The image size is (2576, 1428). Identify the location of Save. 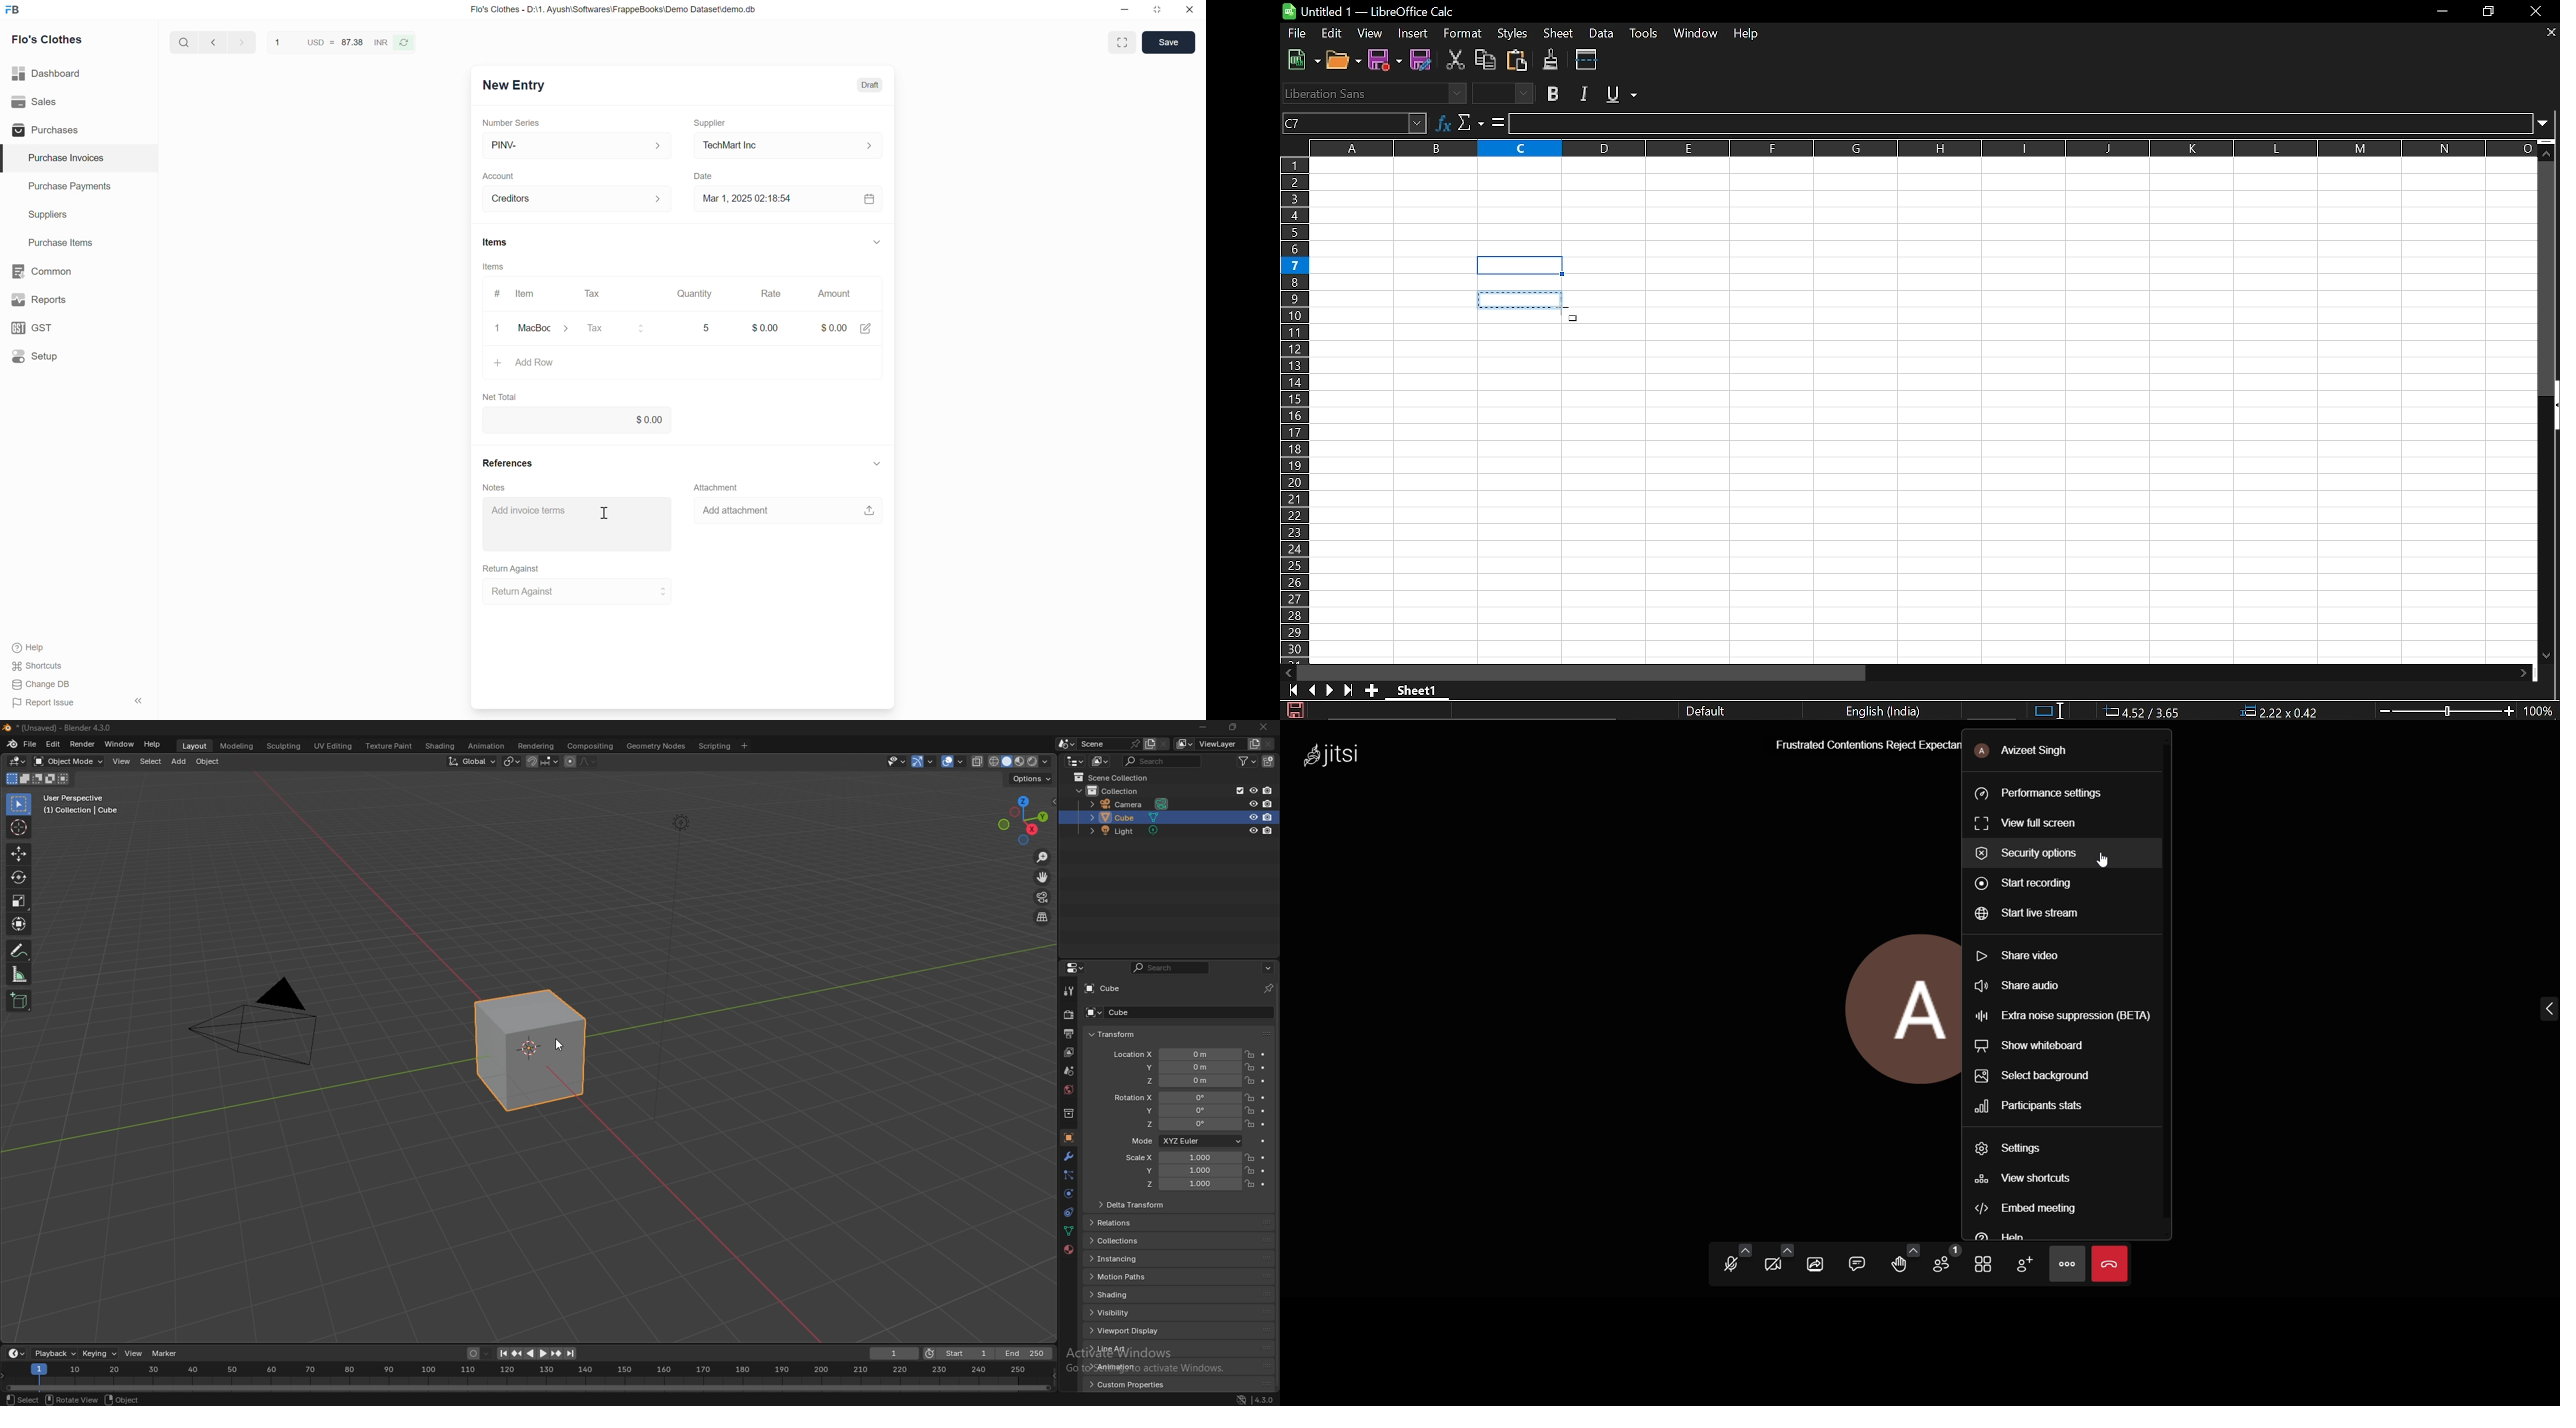
(1169, 42).